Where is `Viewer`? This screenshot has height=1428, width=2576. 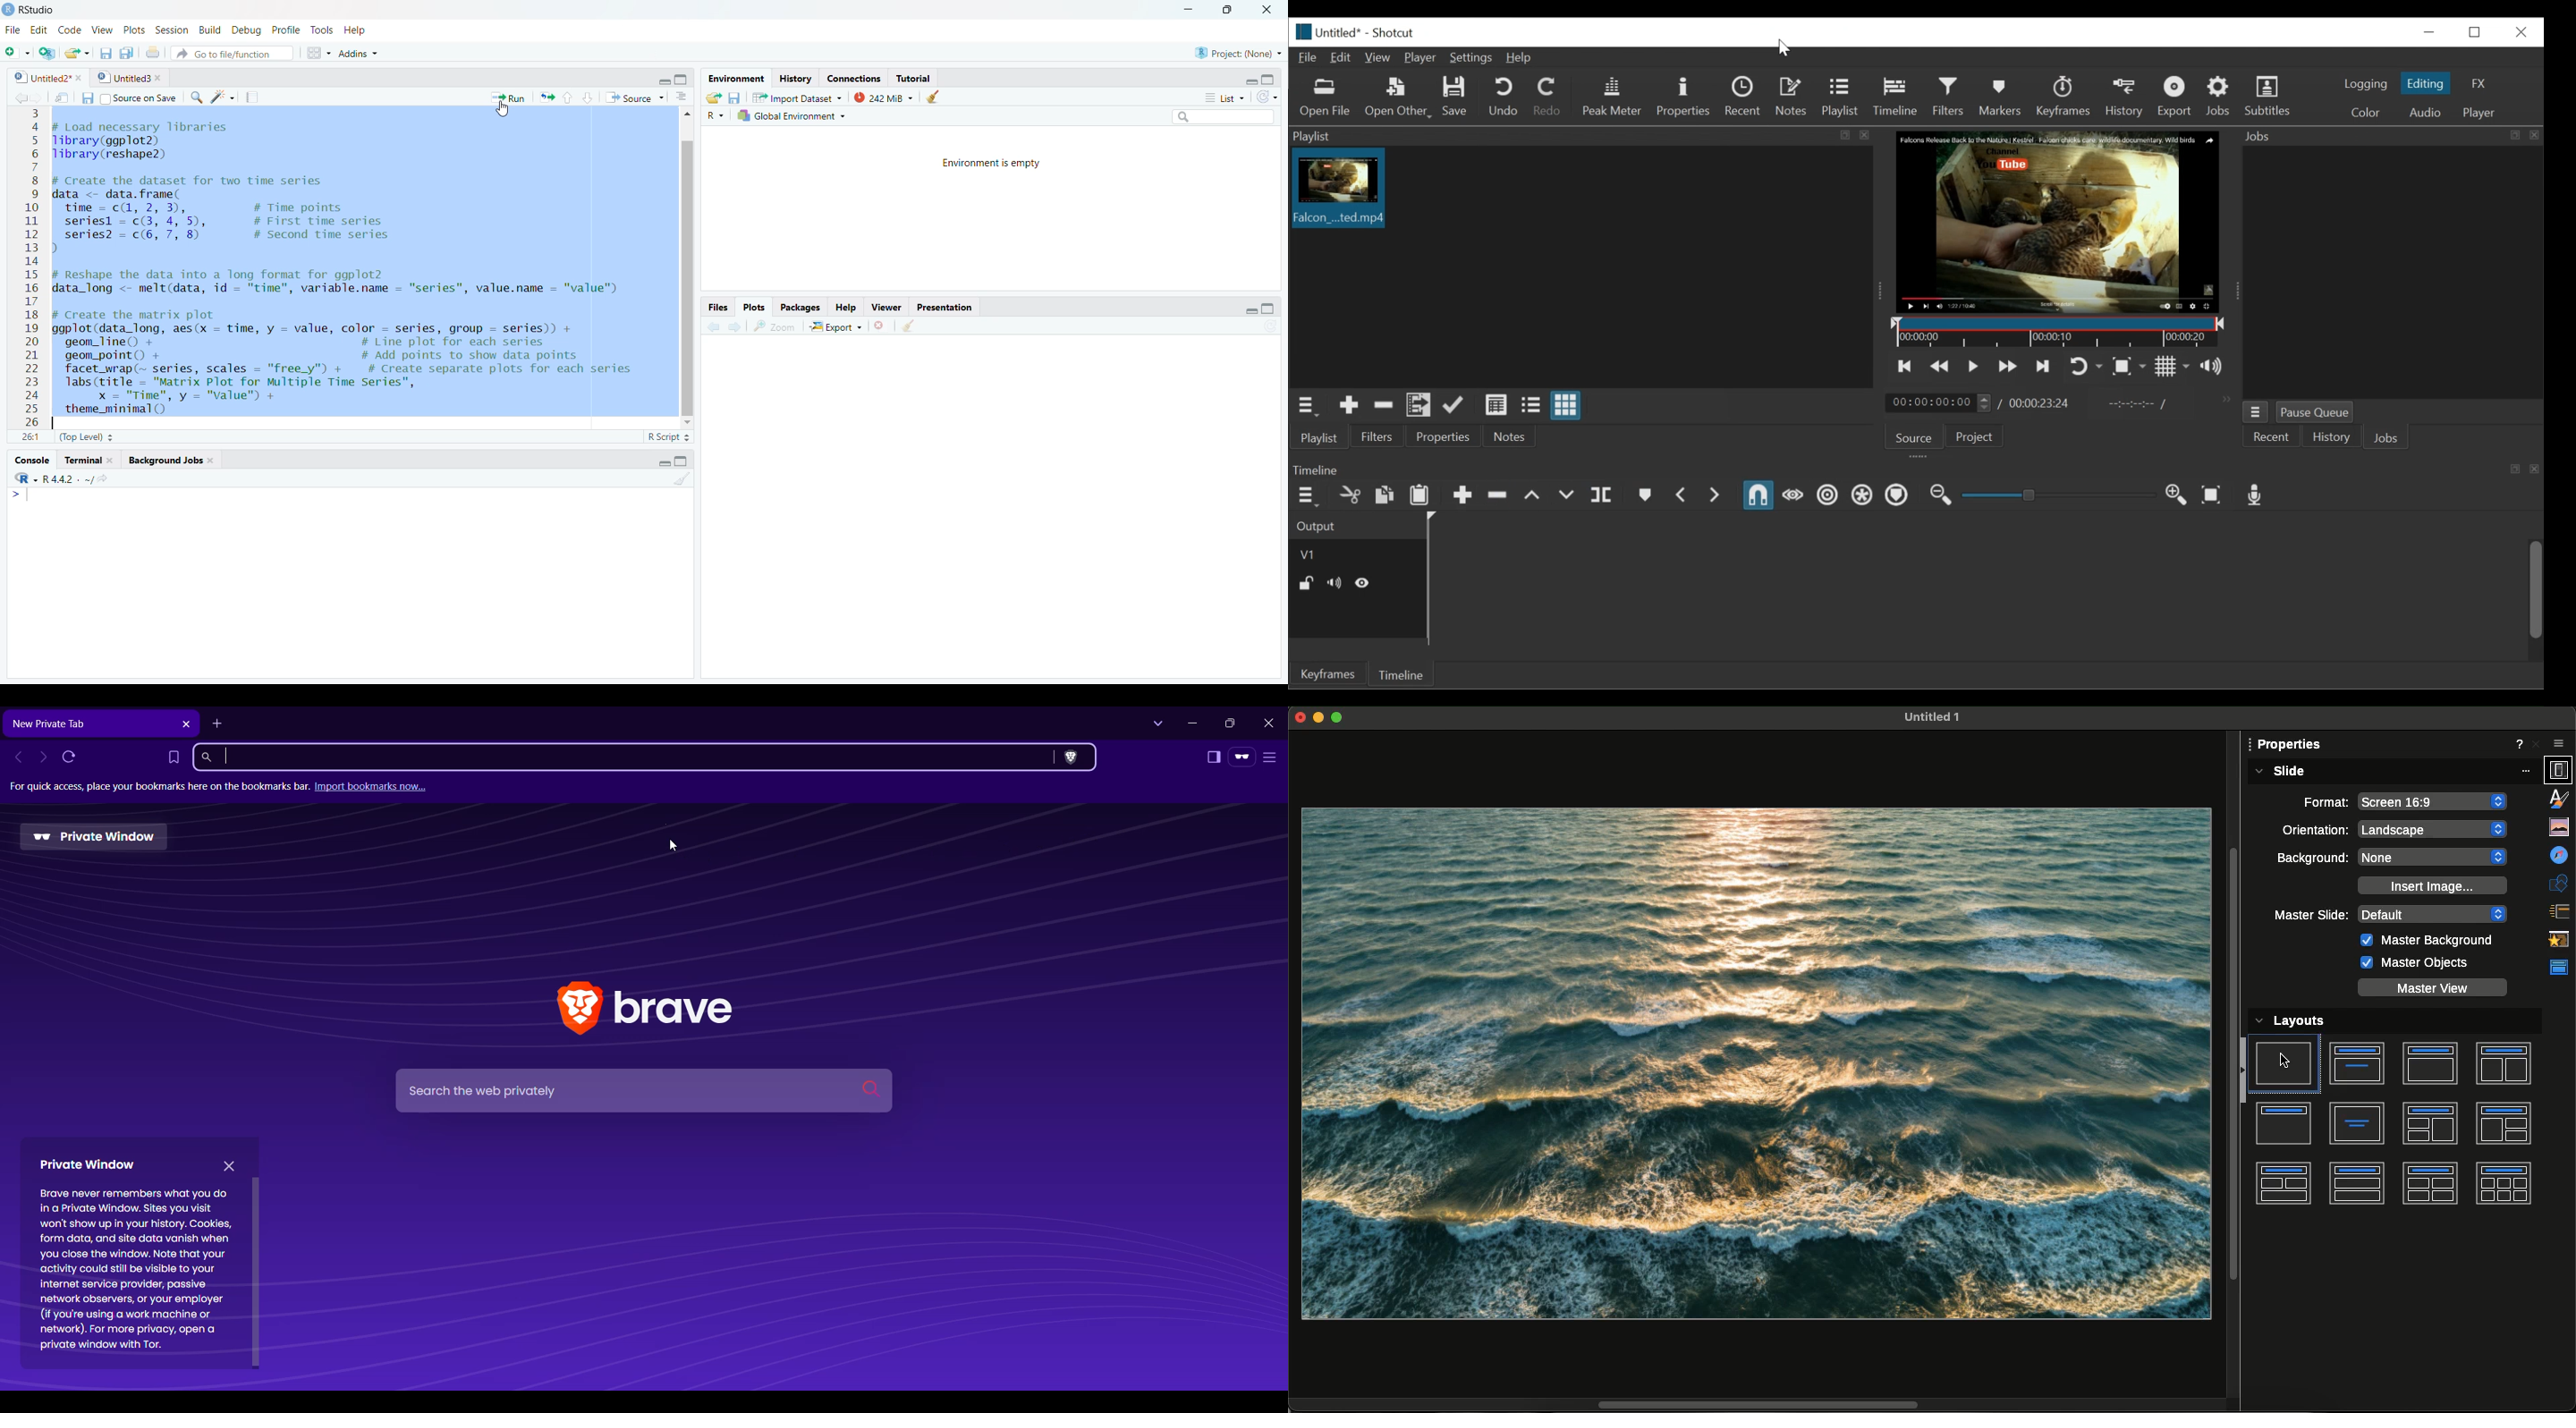 Viewer is located at coordinates (884, 305).